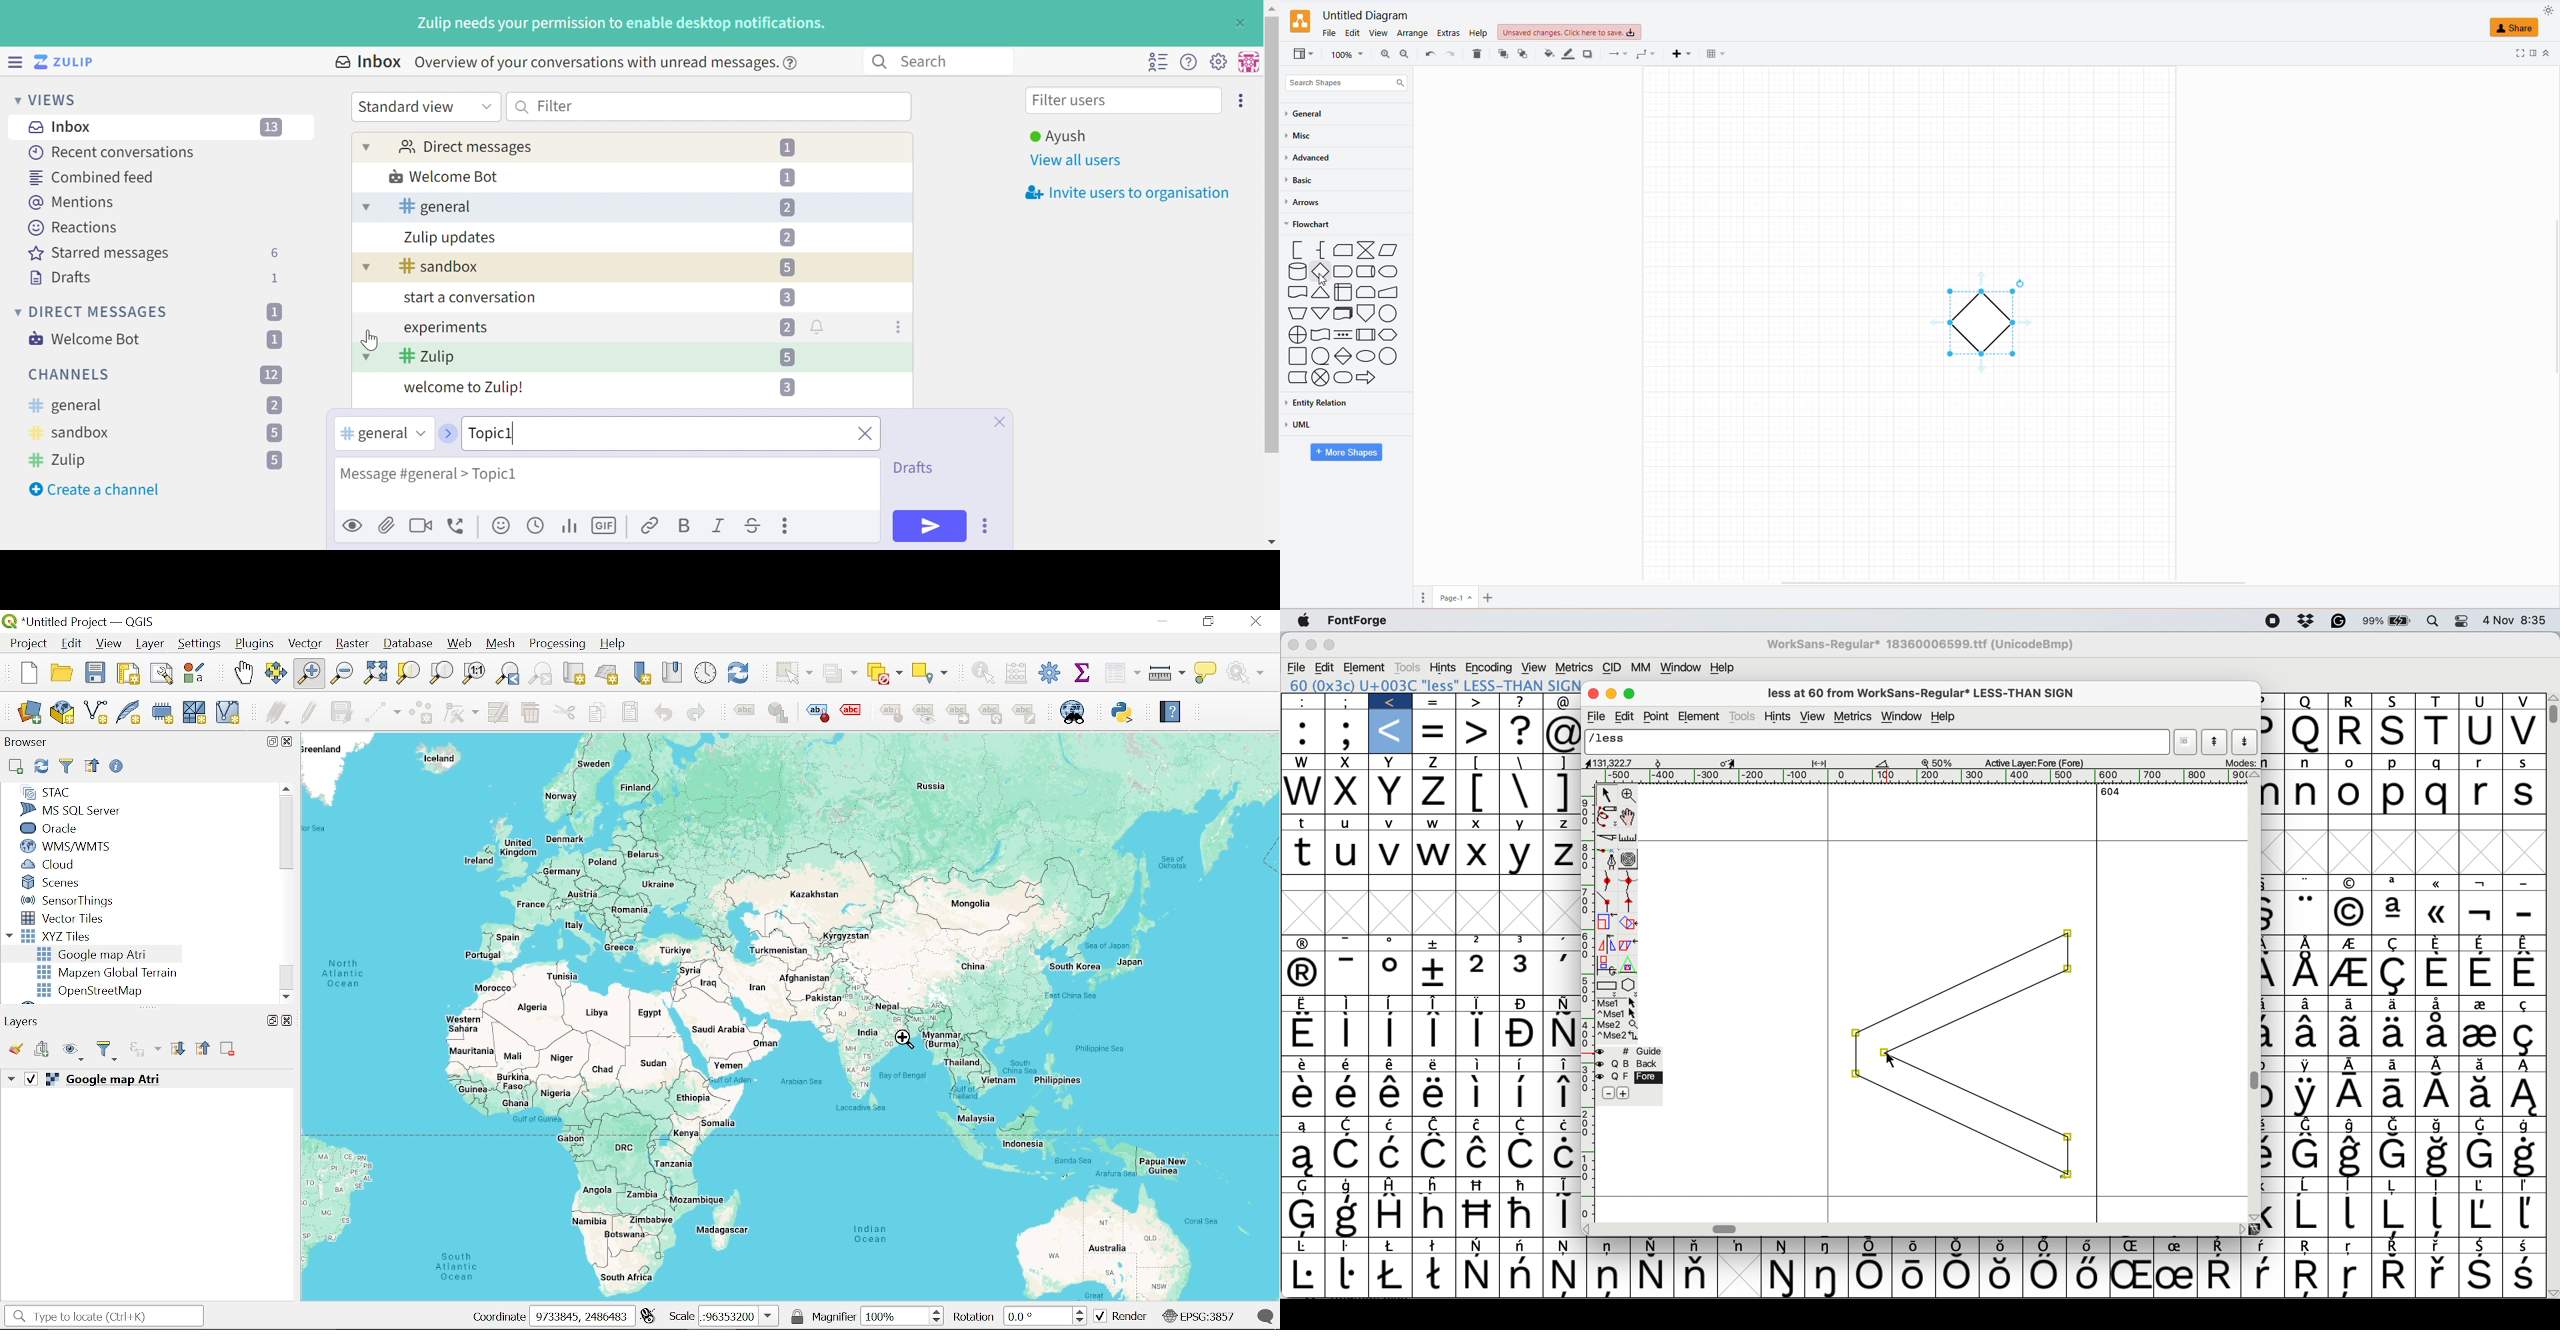  What do you see at coordinates (606, 527) in the screenshot?
I see `GIF` at bounding box center [606, 527].